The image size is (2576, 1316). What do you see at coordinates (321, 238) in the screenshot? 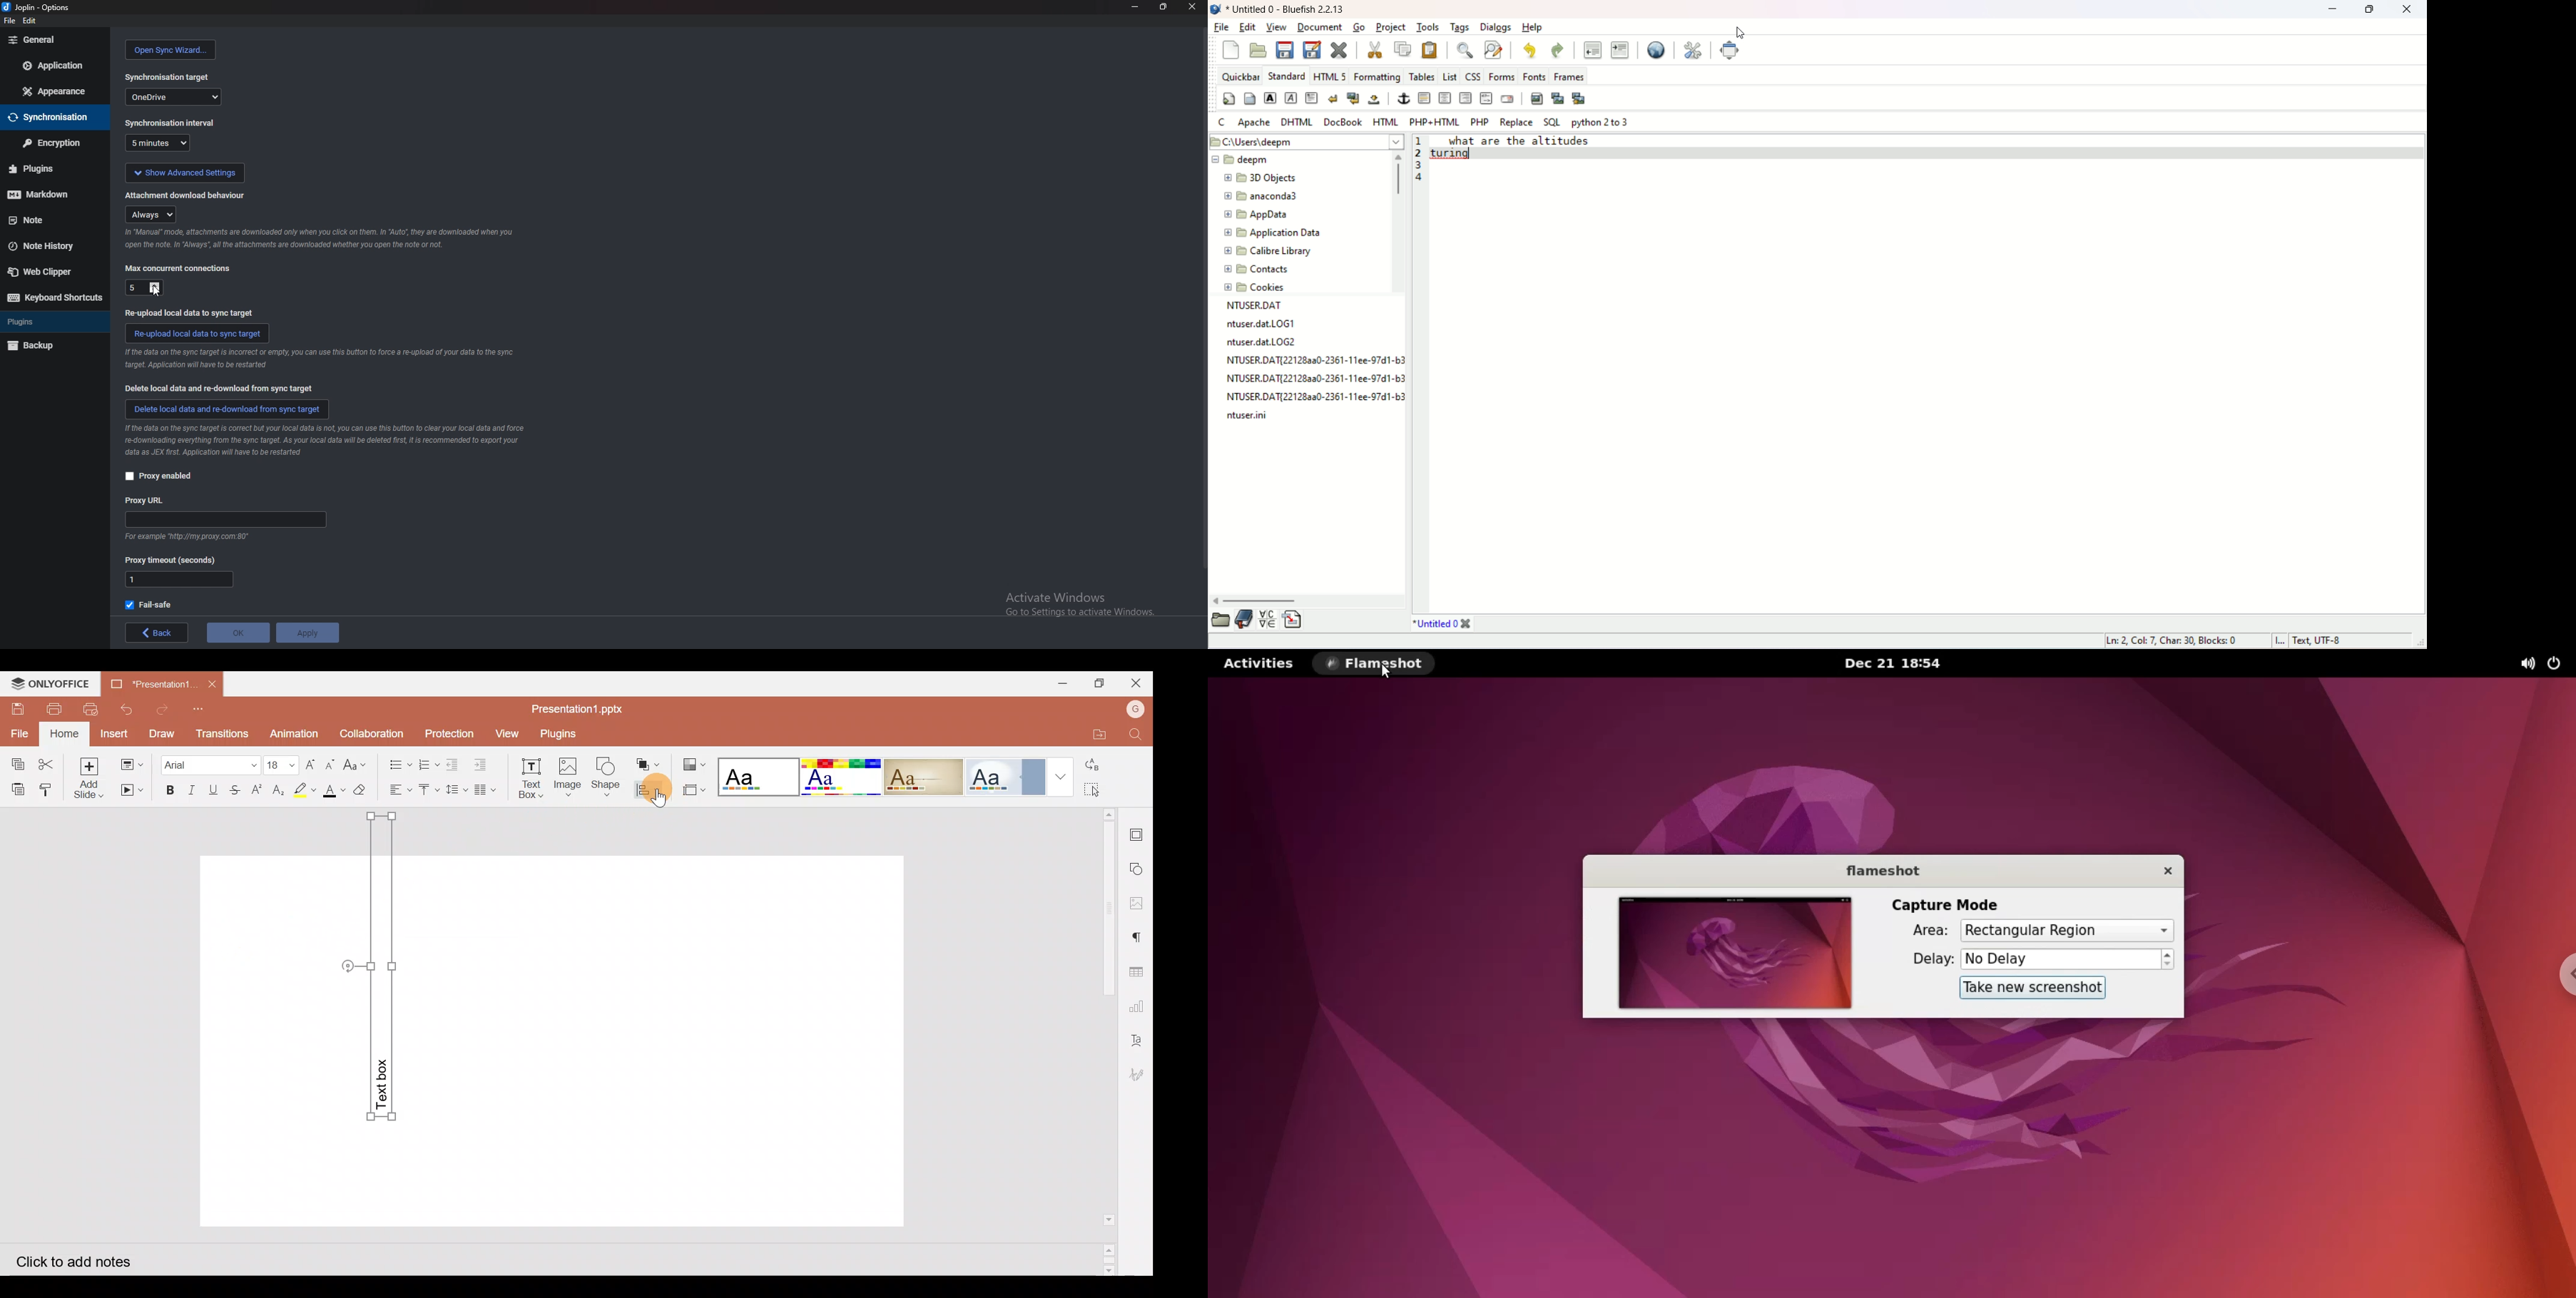
I see `info` at bounding box center [321, 238].